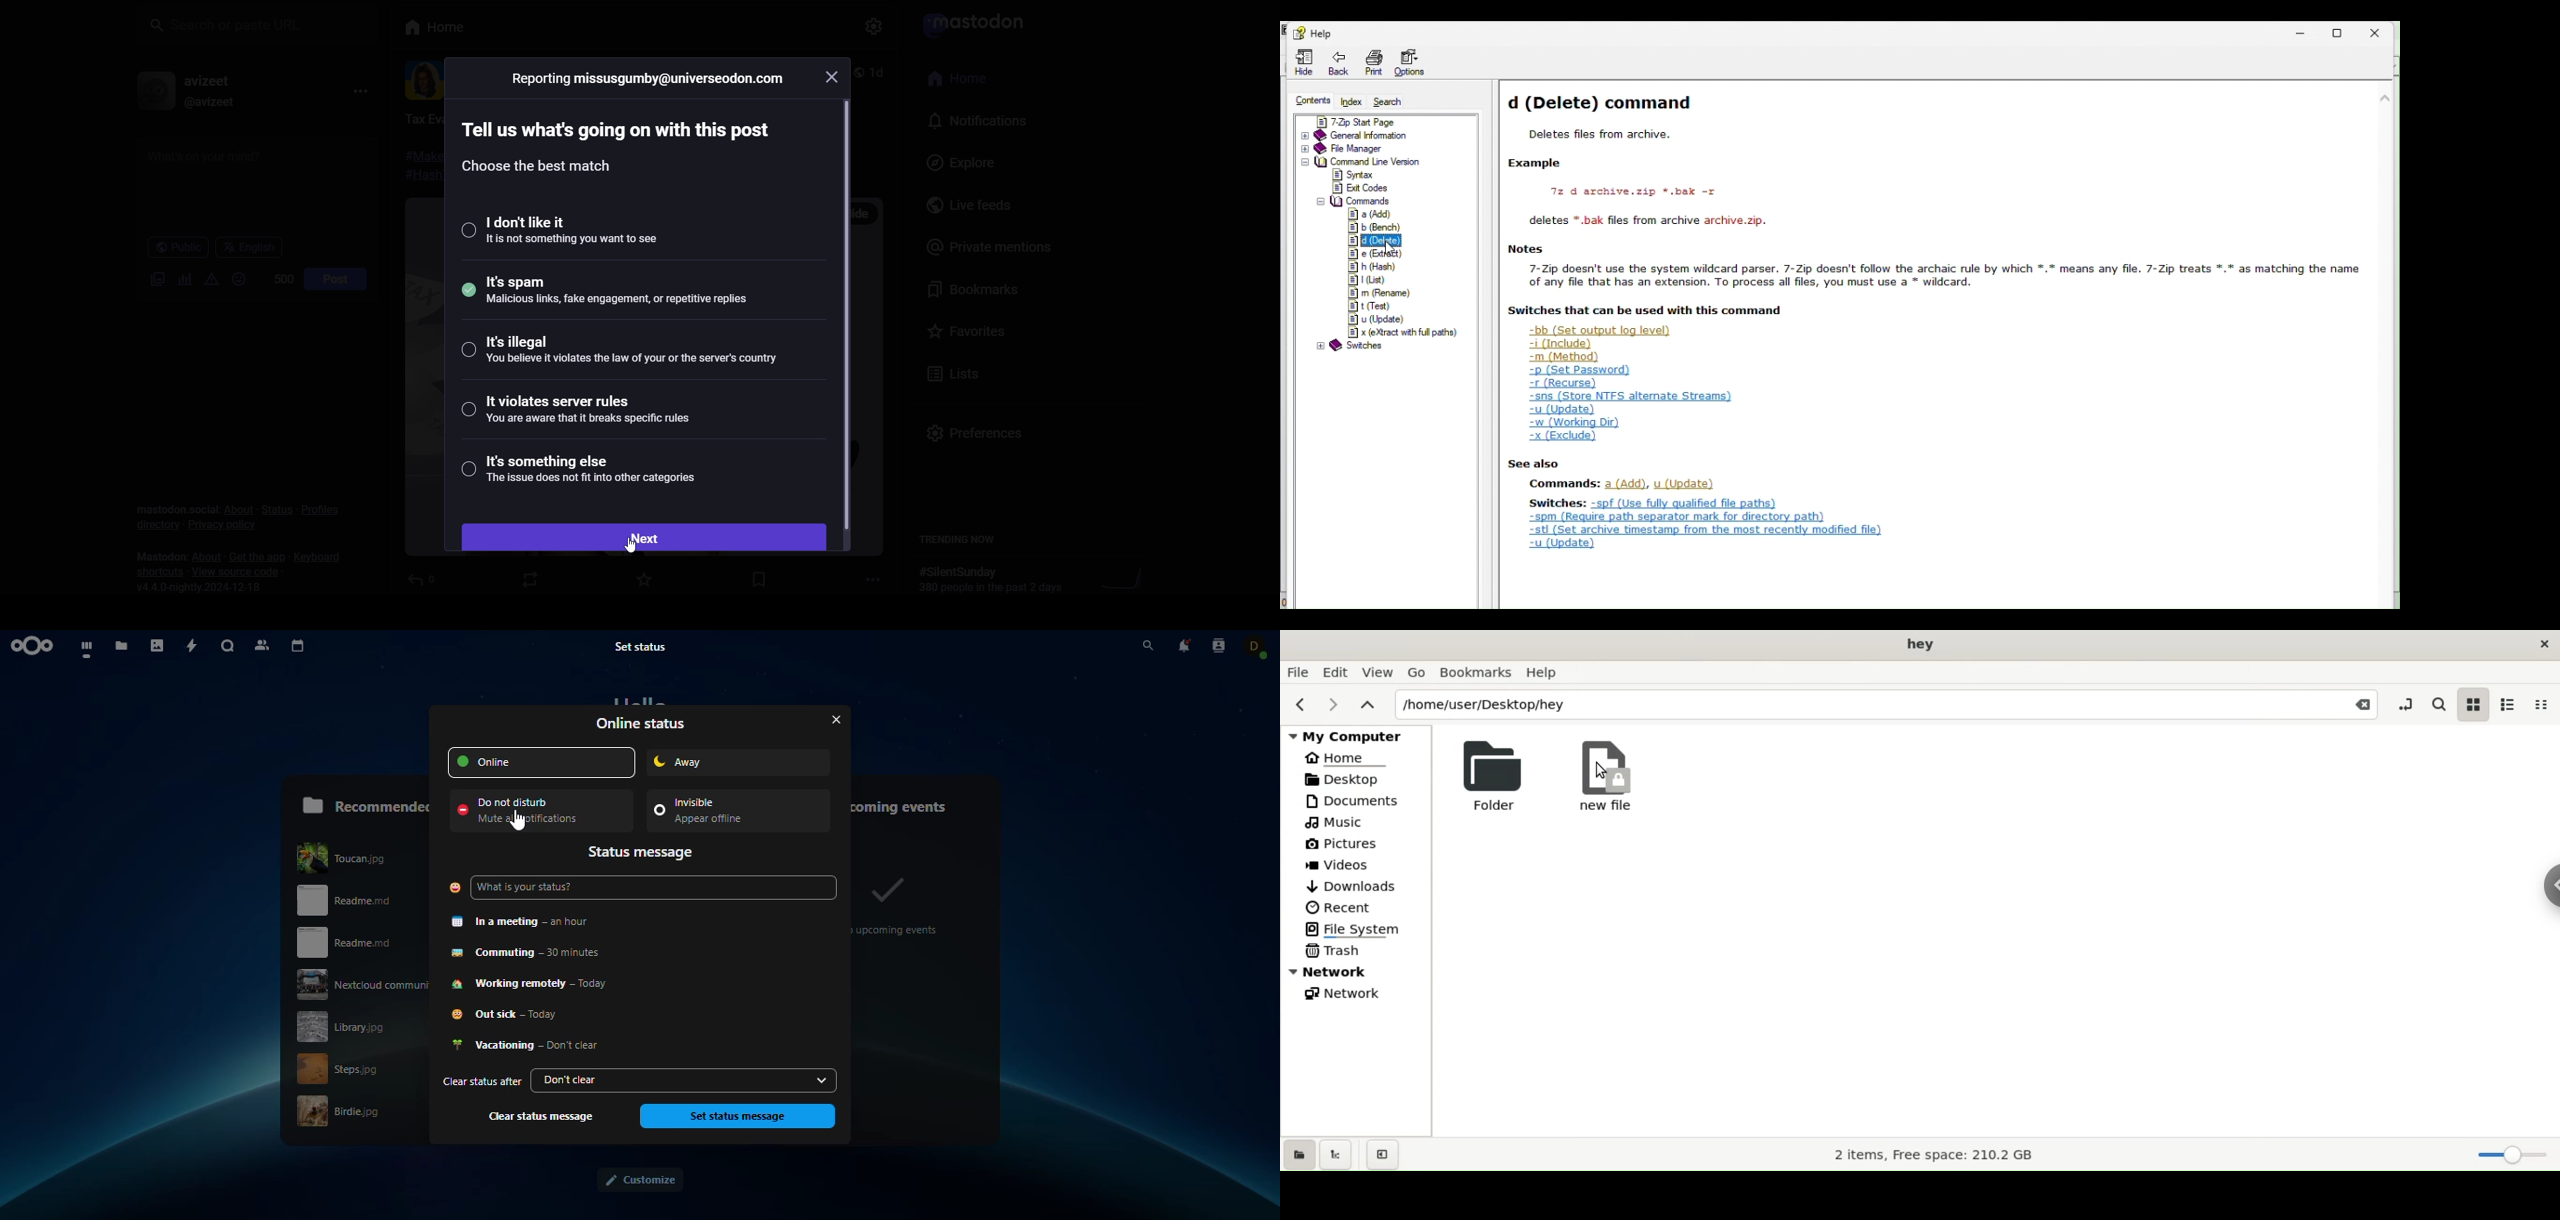 The image size is (2576, 1232). I want to click on set status message, so click(737, 1116).